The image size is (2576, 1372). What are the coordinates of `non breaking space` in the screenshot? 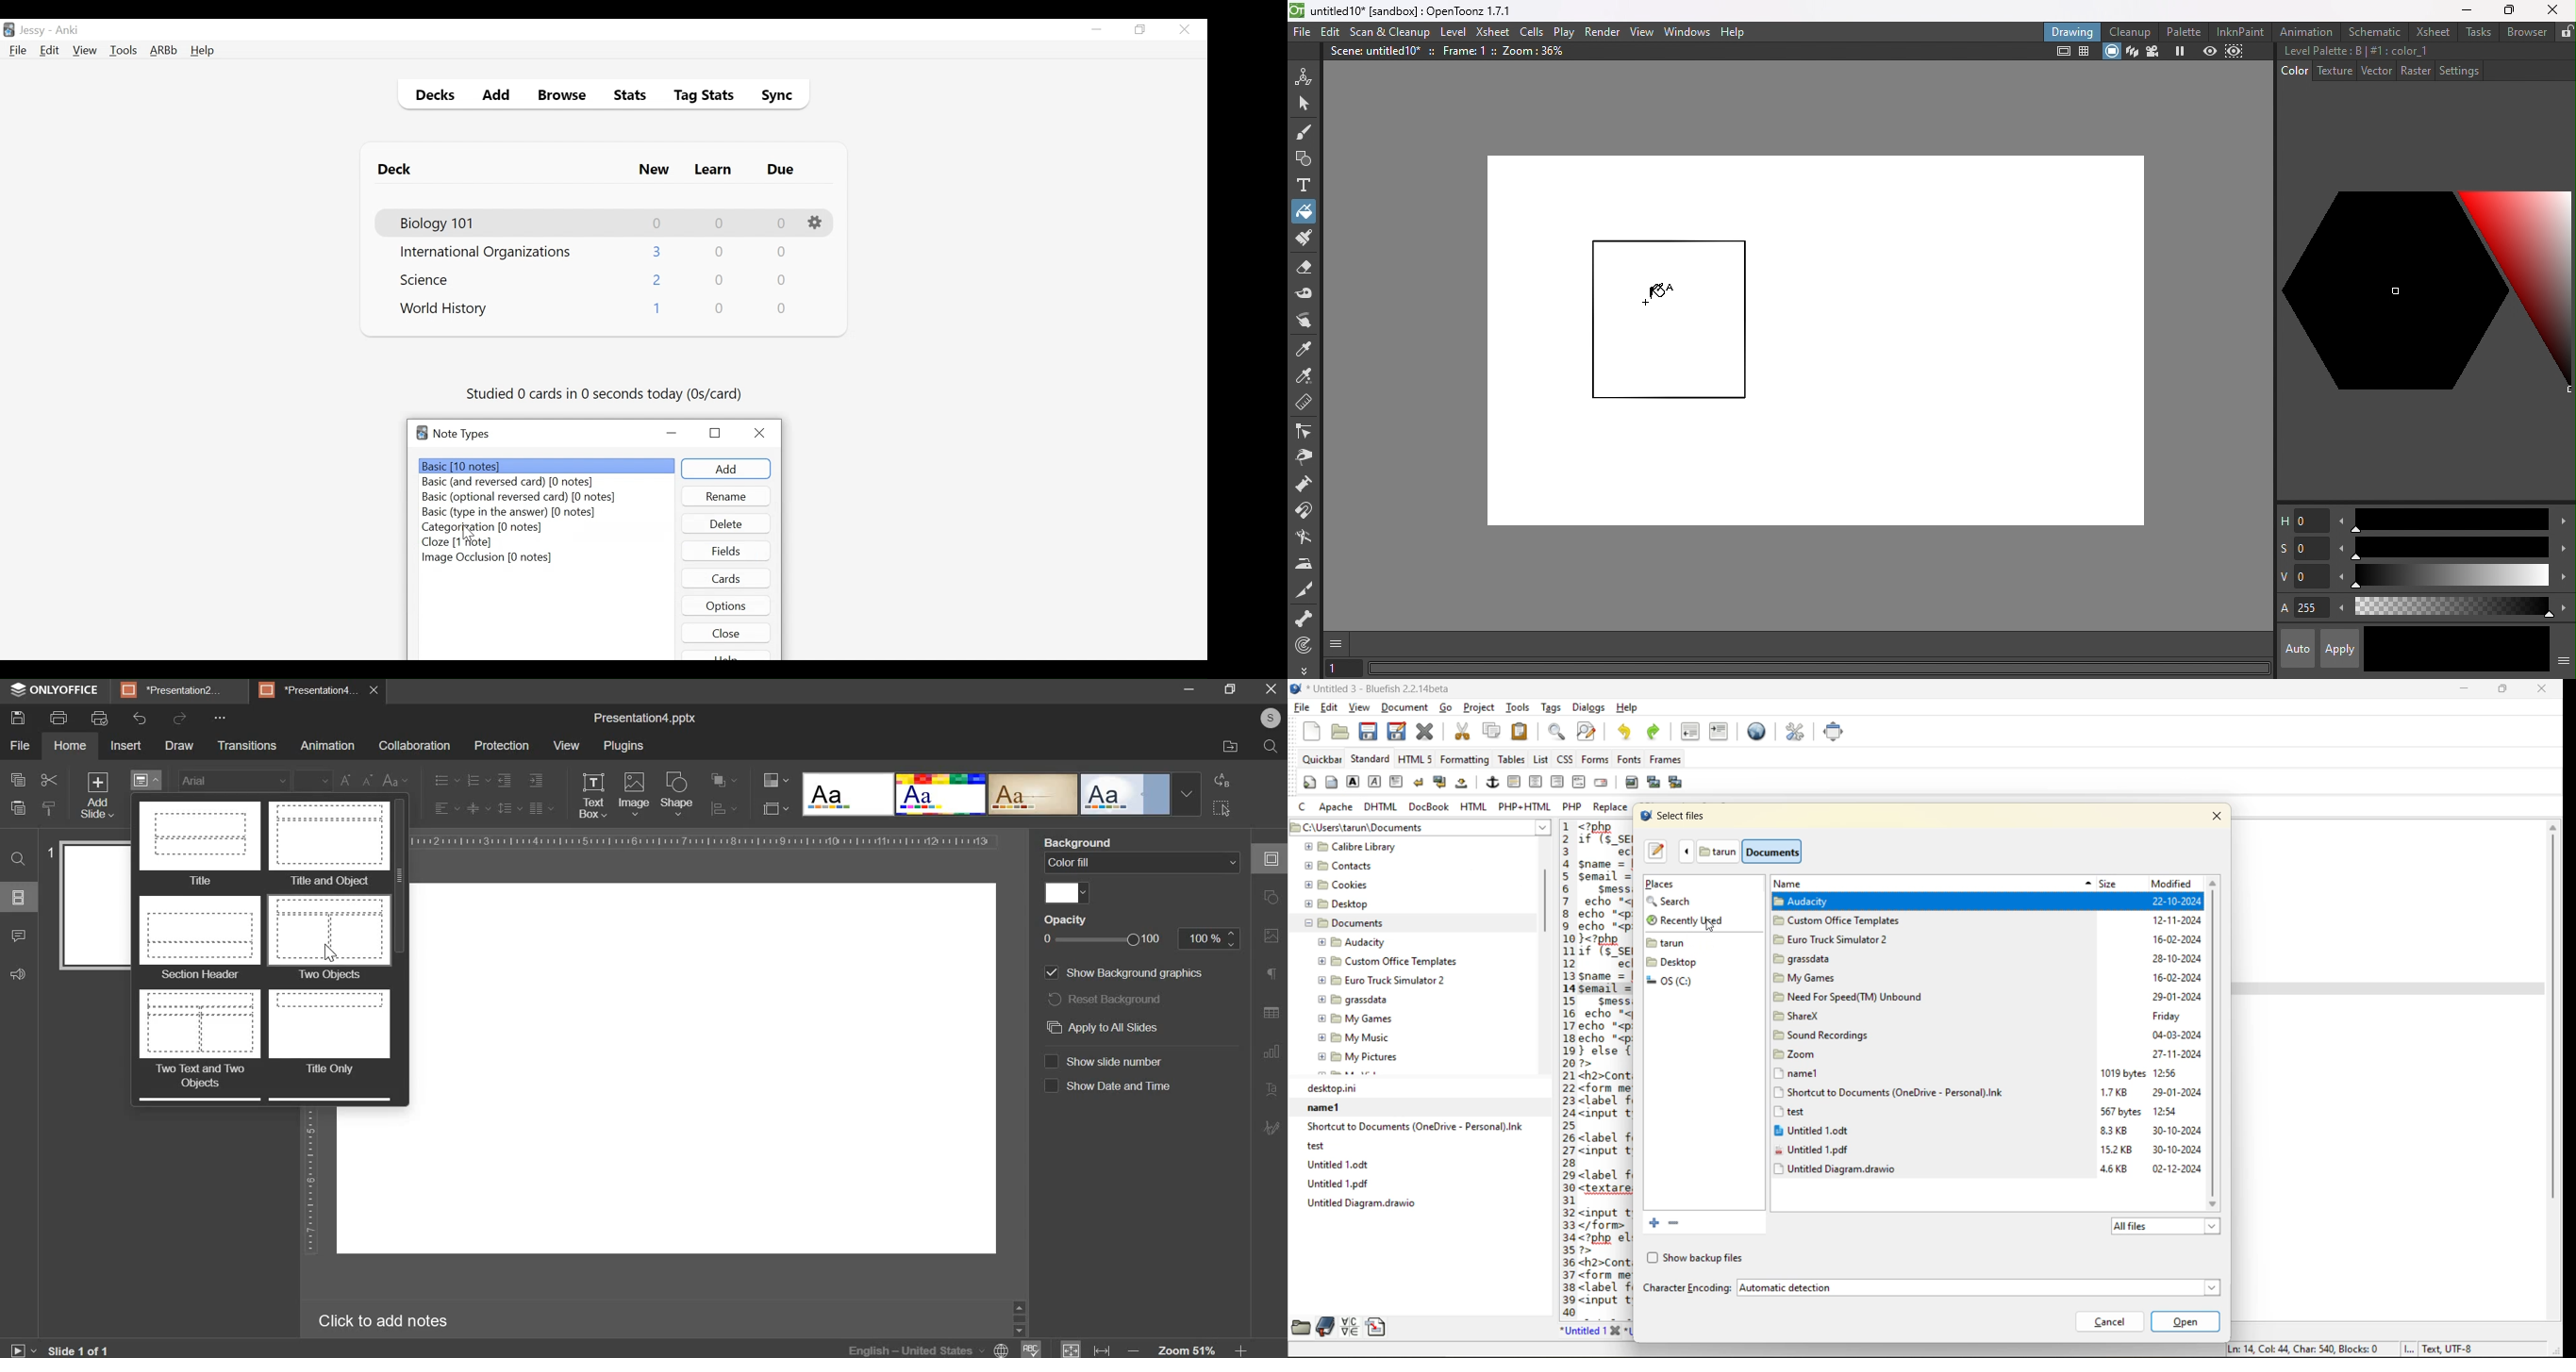 It's located at (1464, 786).